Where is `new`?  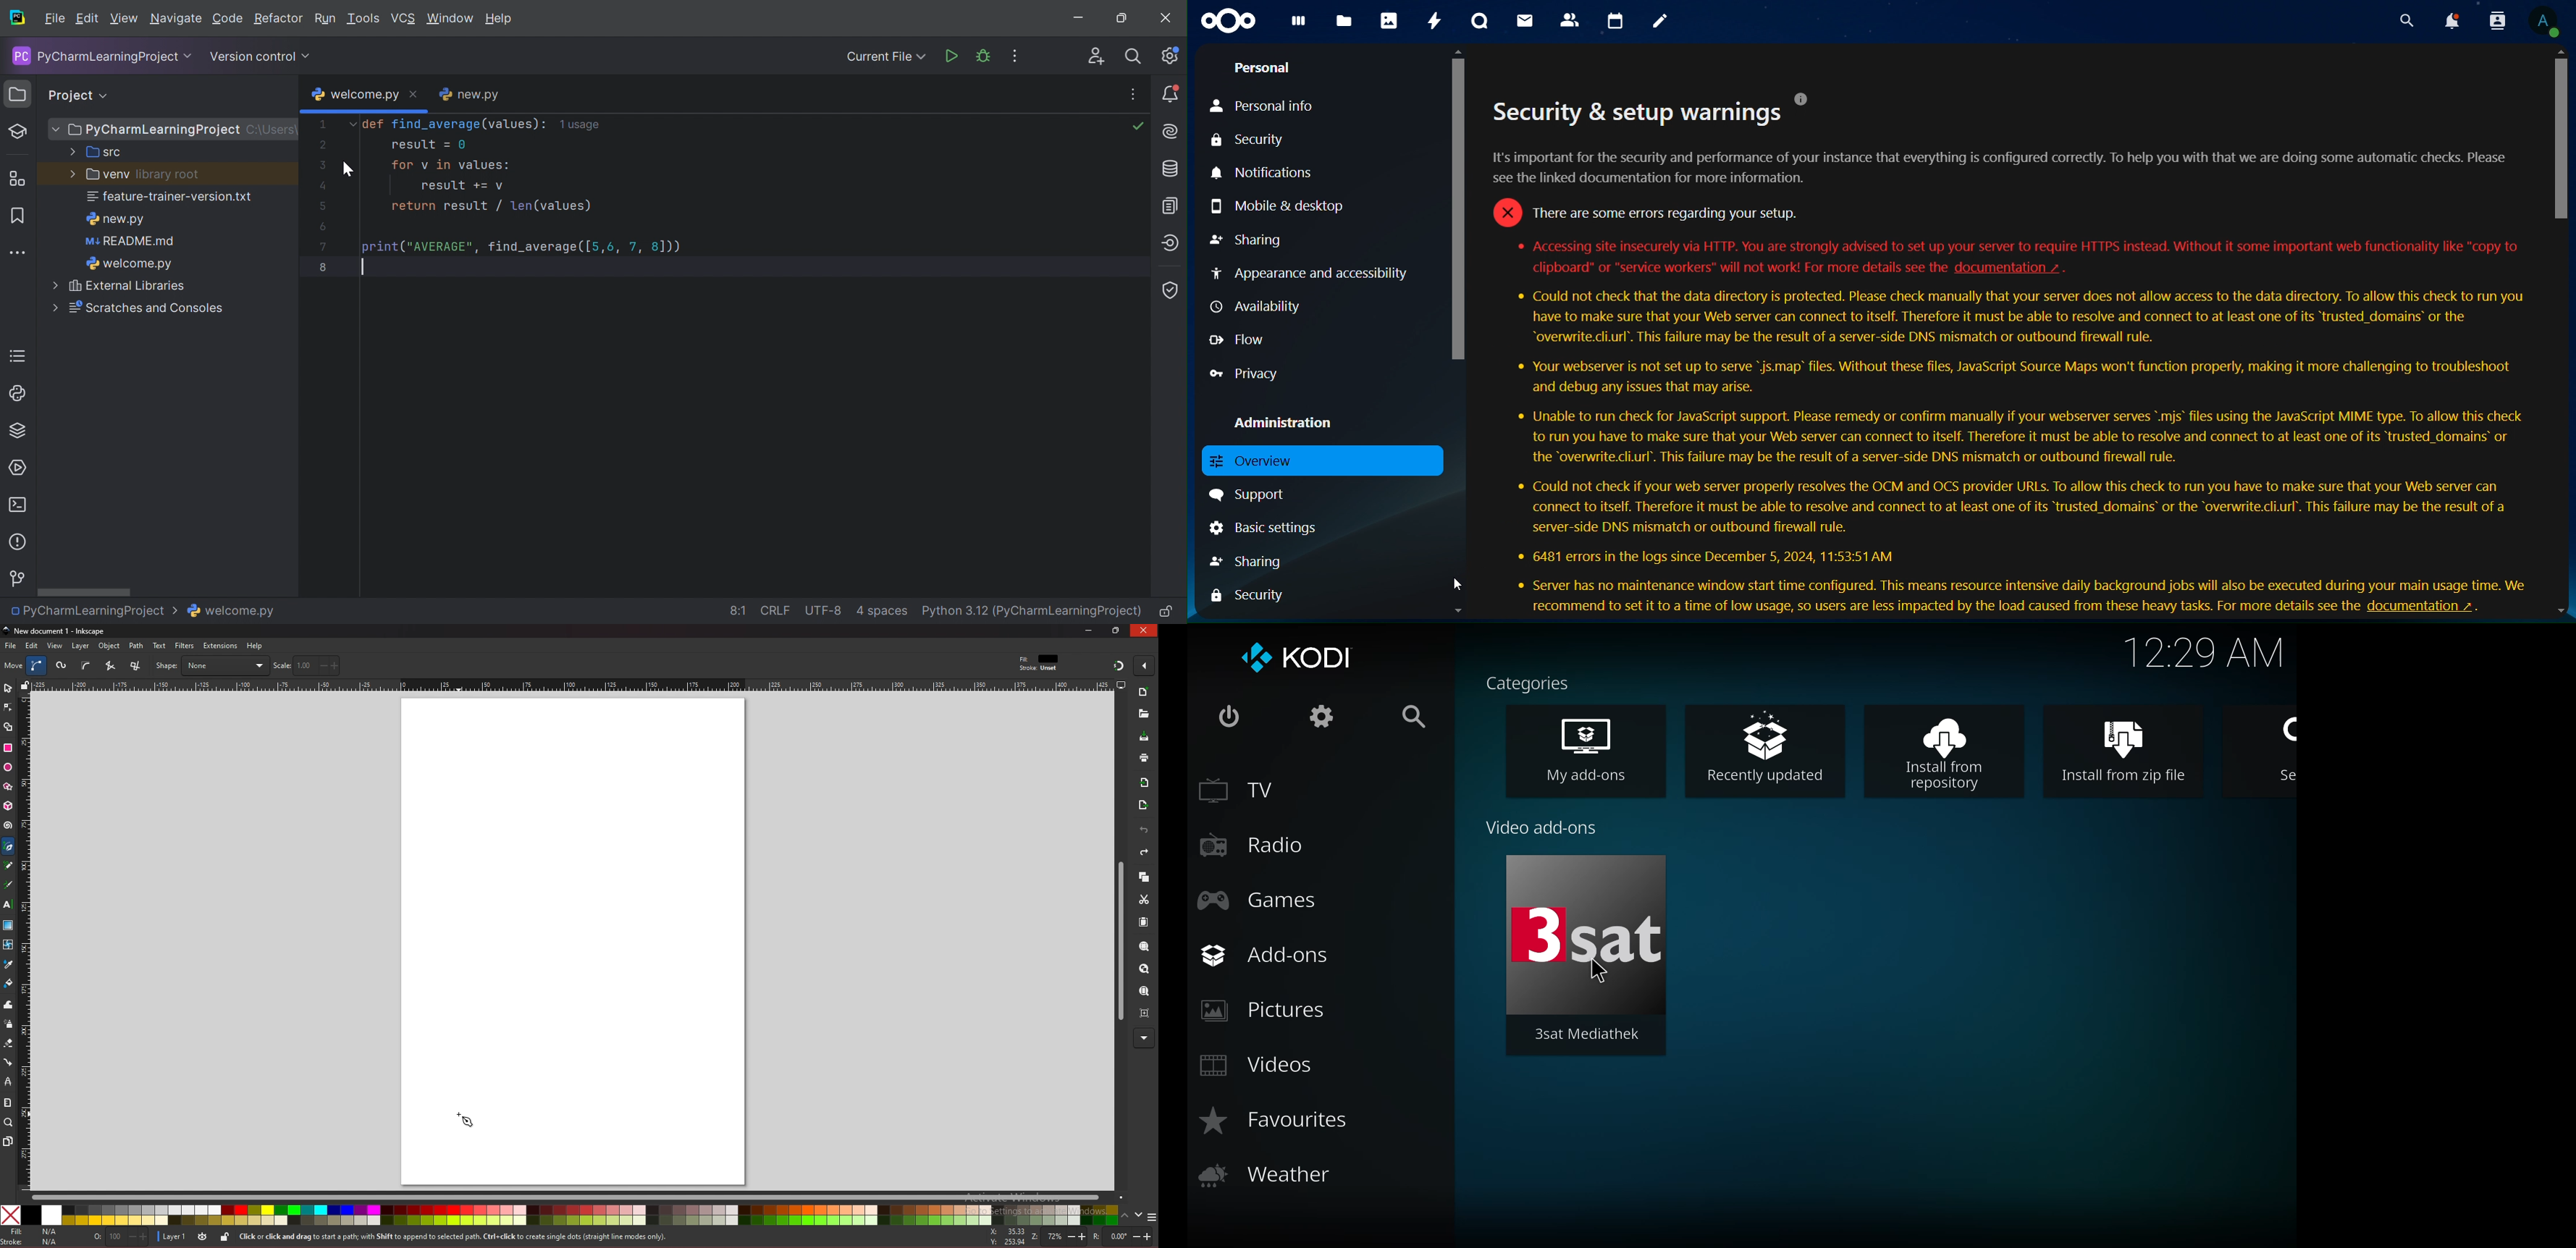
new is located at coordinates (1144, 693).